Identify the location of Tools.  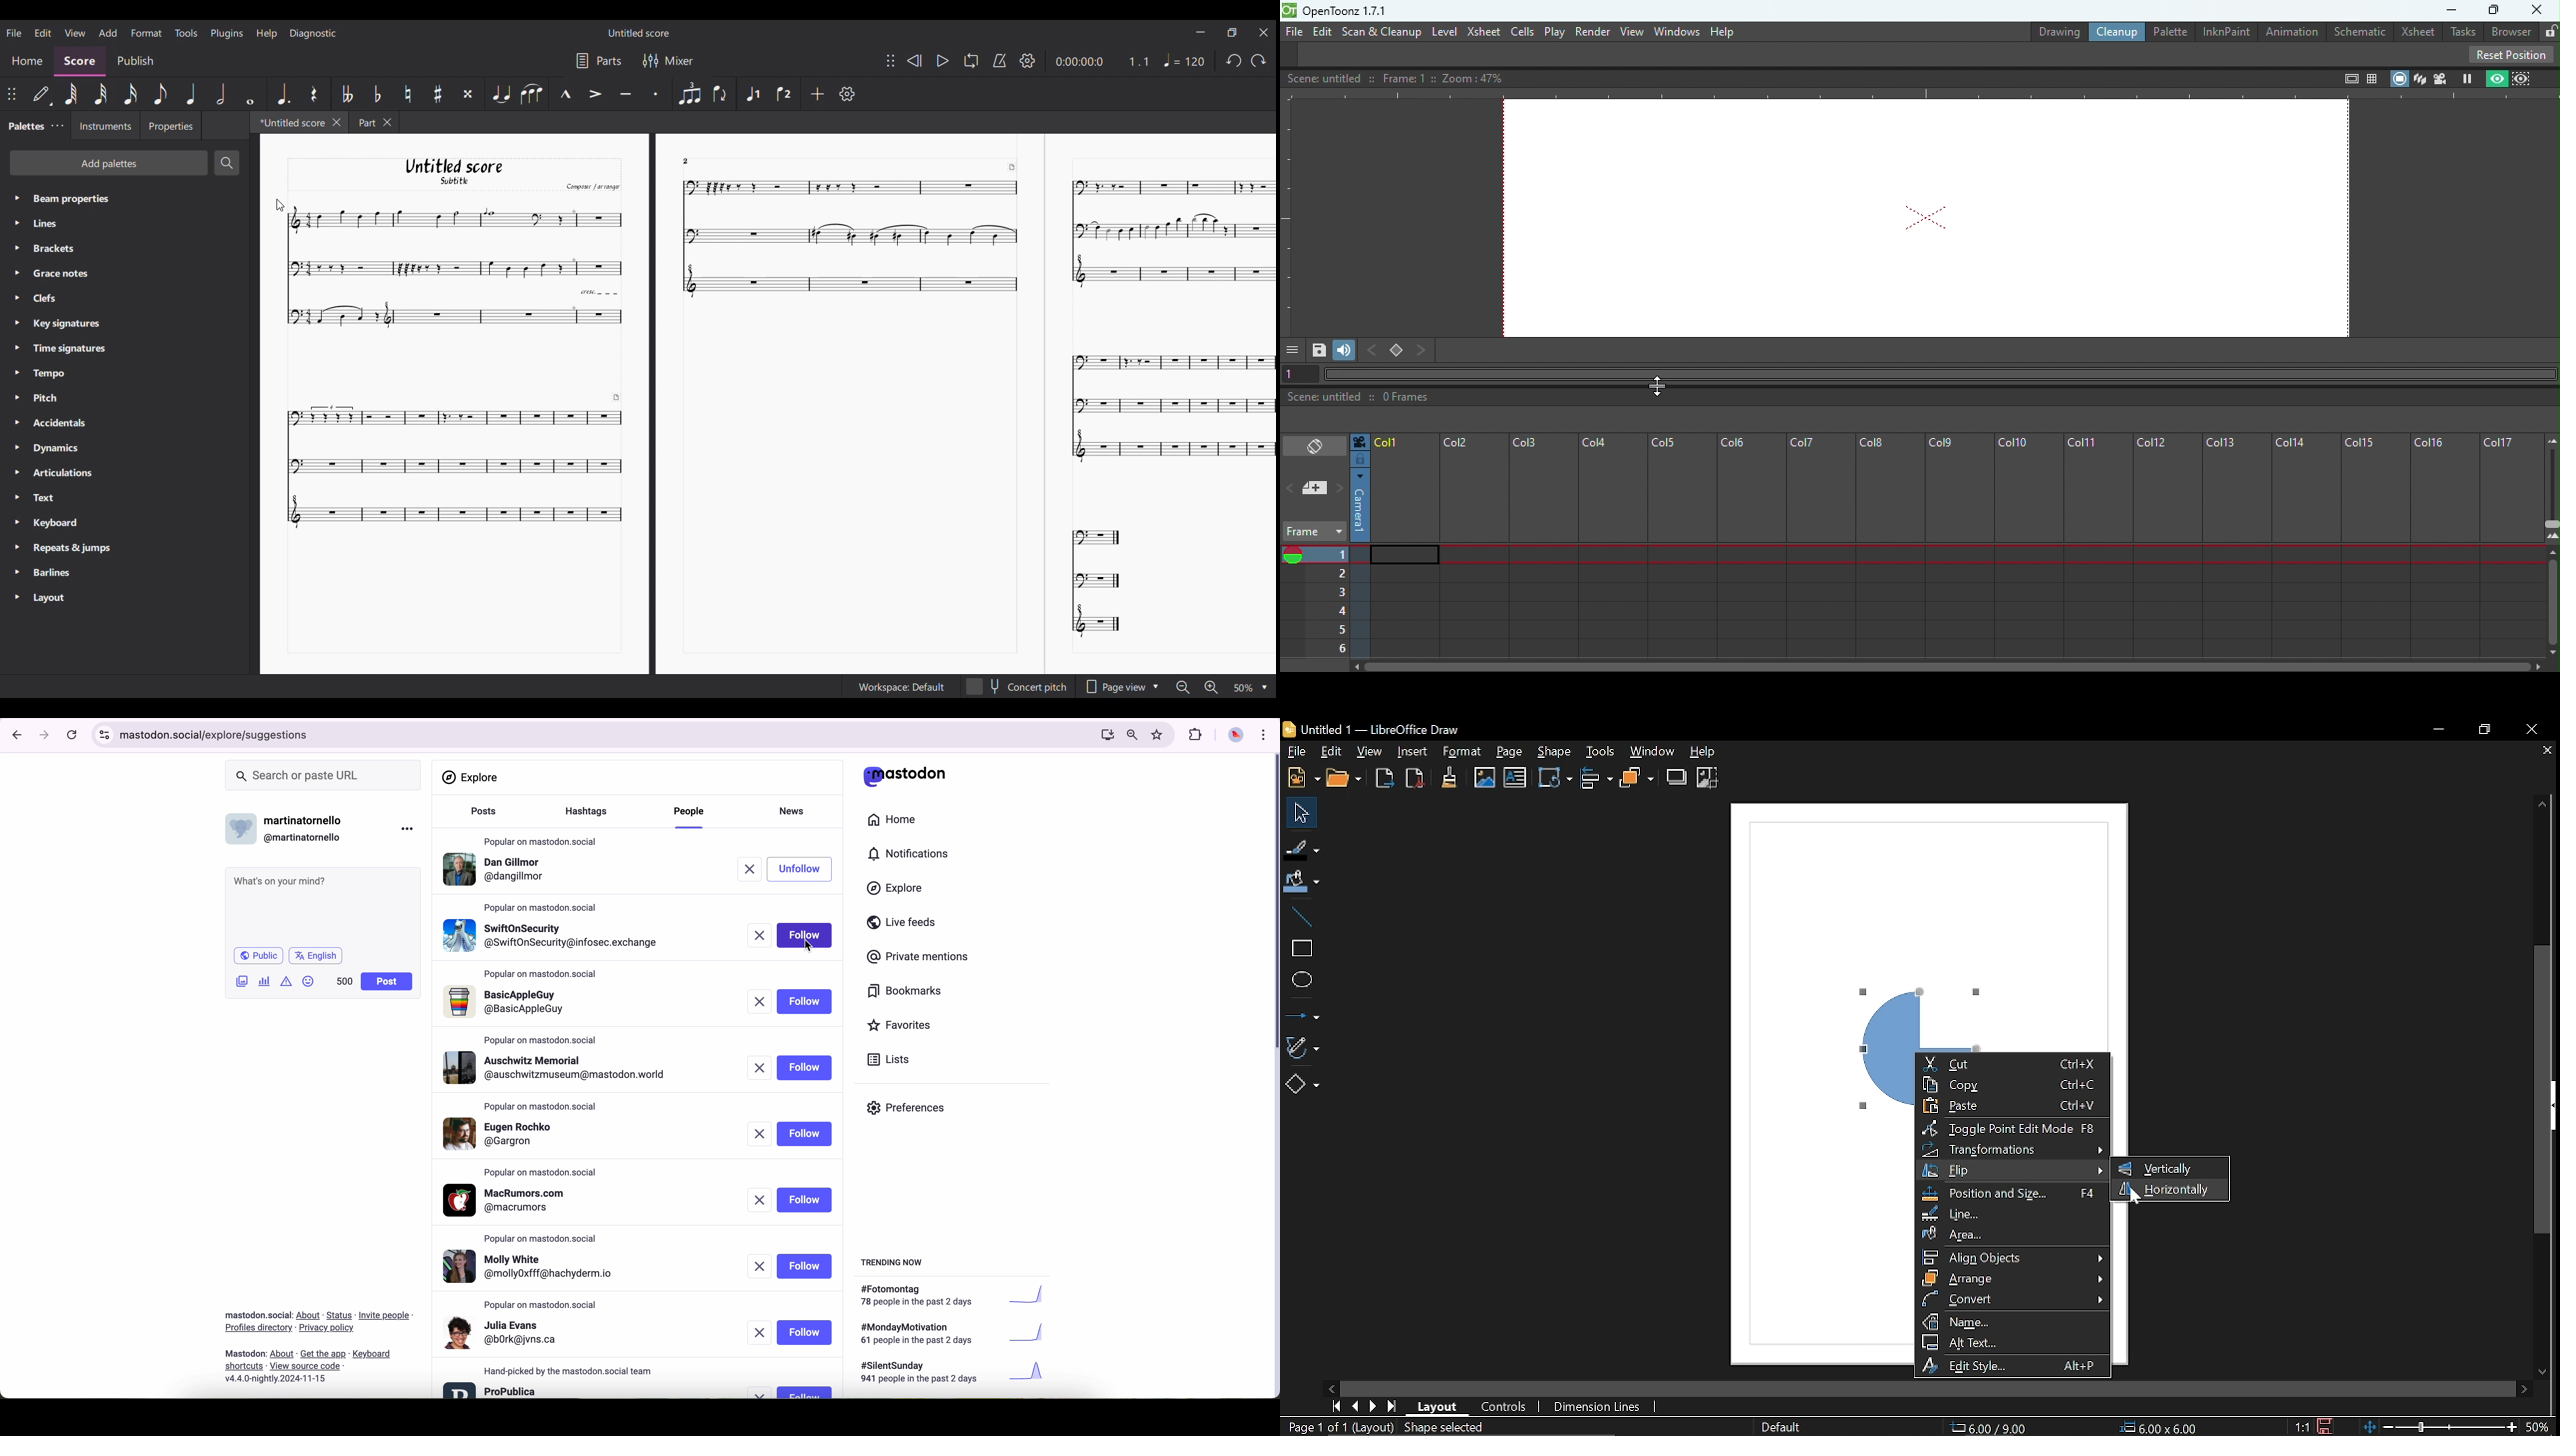
(1601, 752).